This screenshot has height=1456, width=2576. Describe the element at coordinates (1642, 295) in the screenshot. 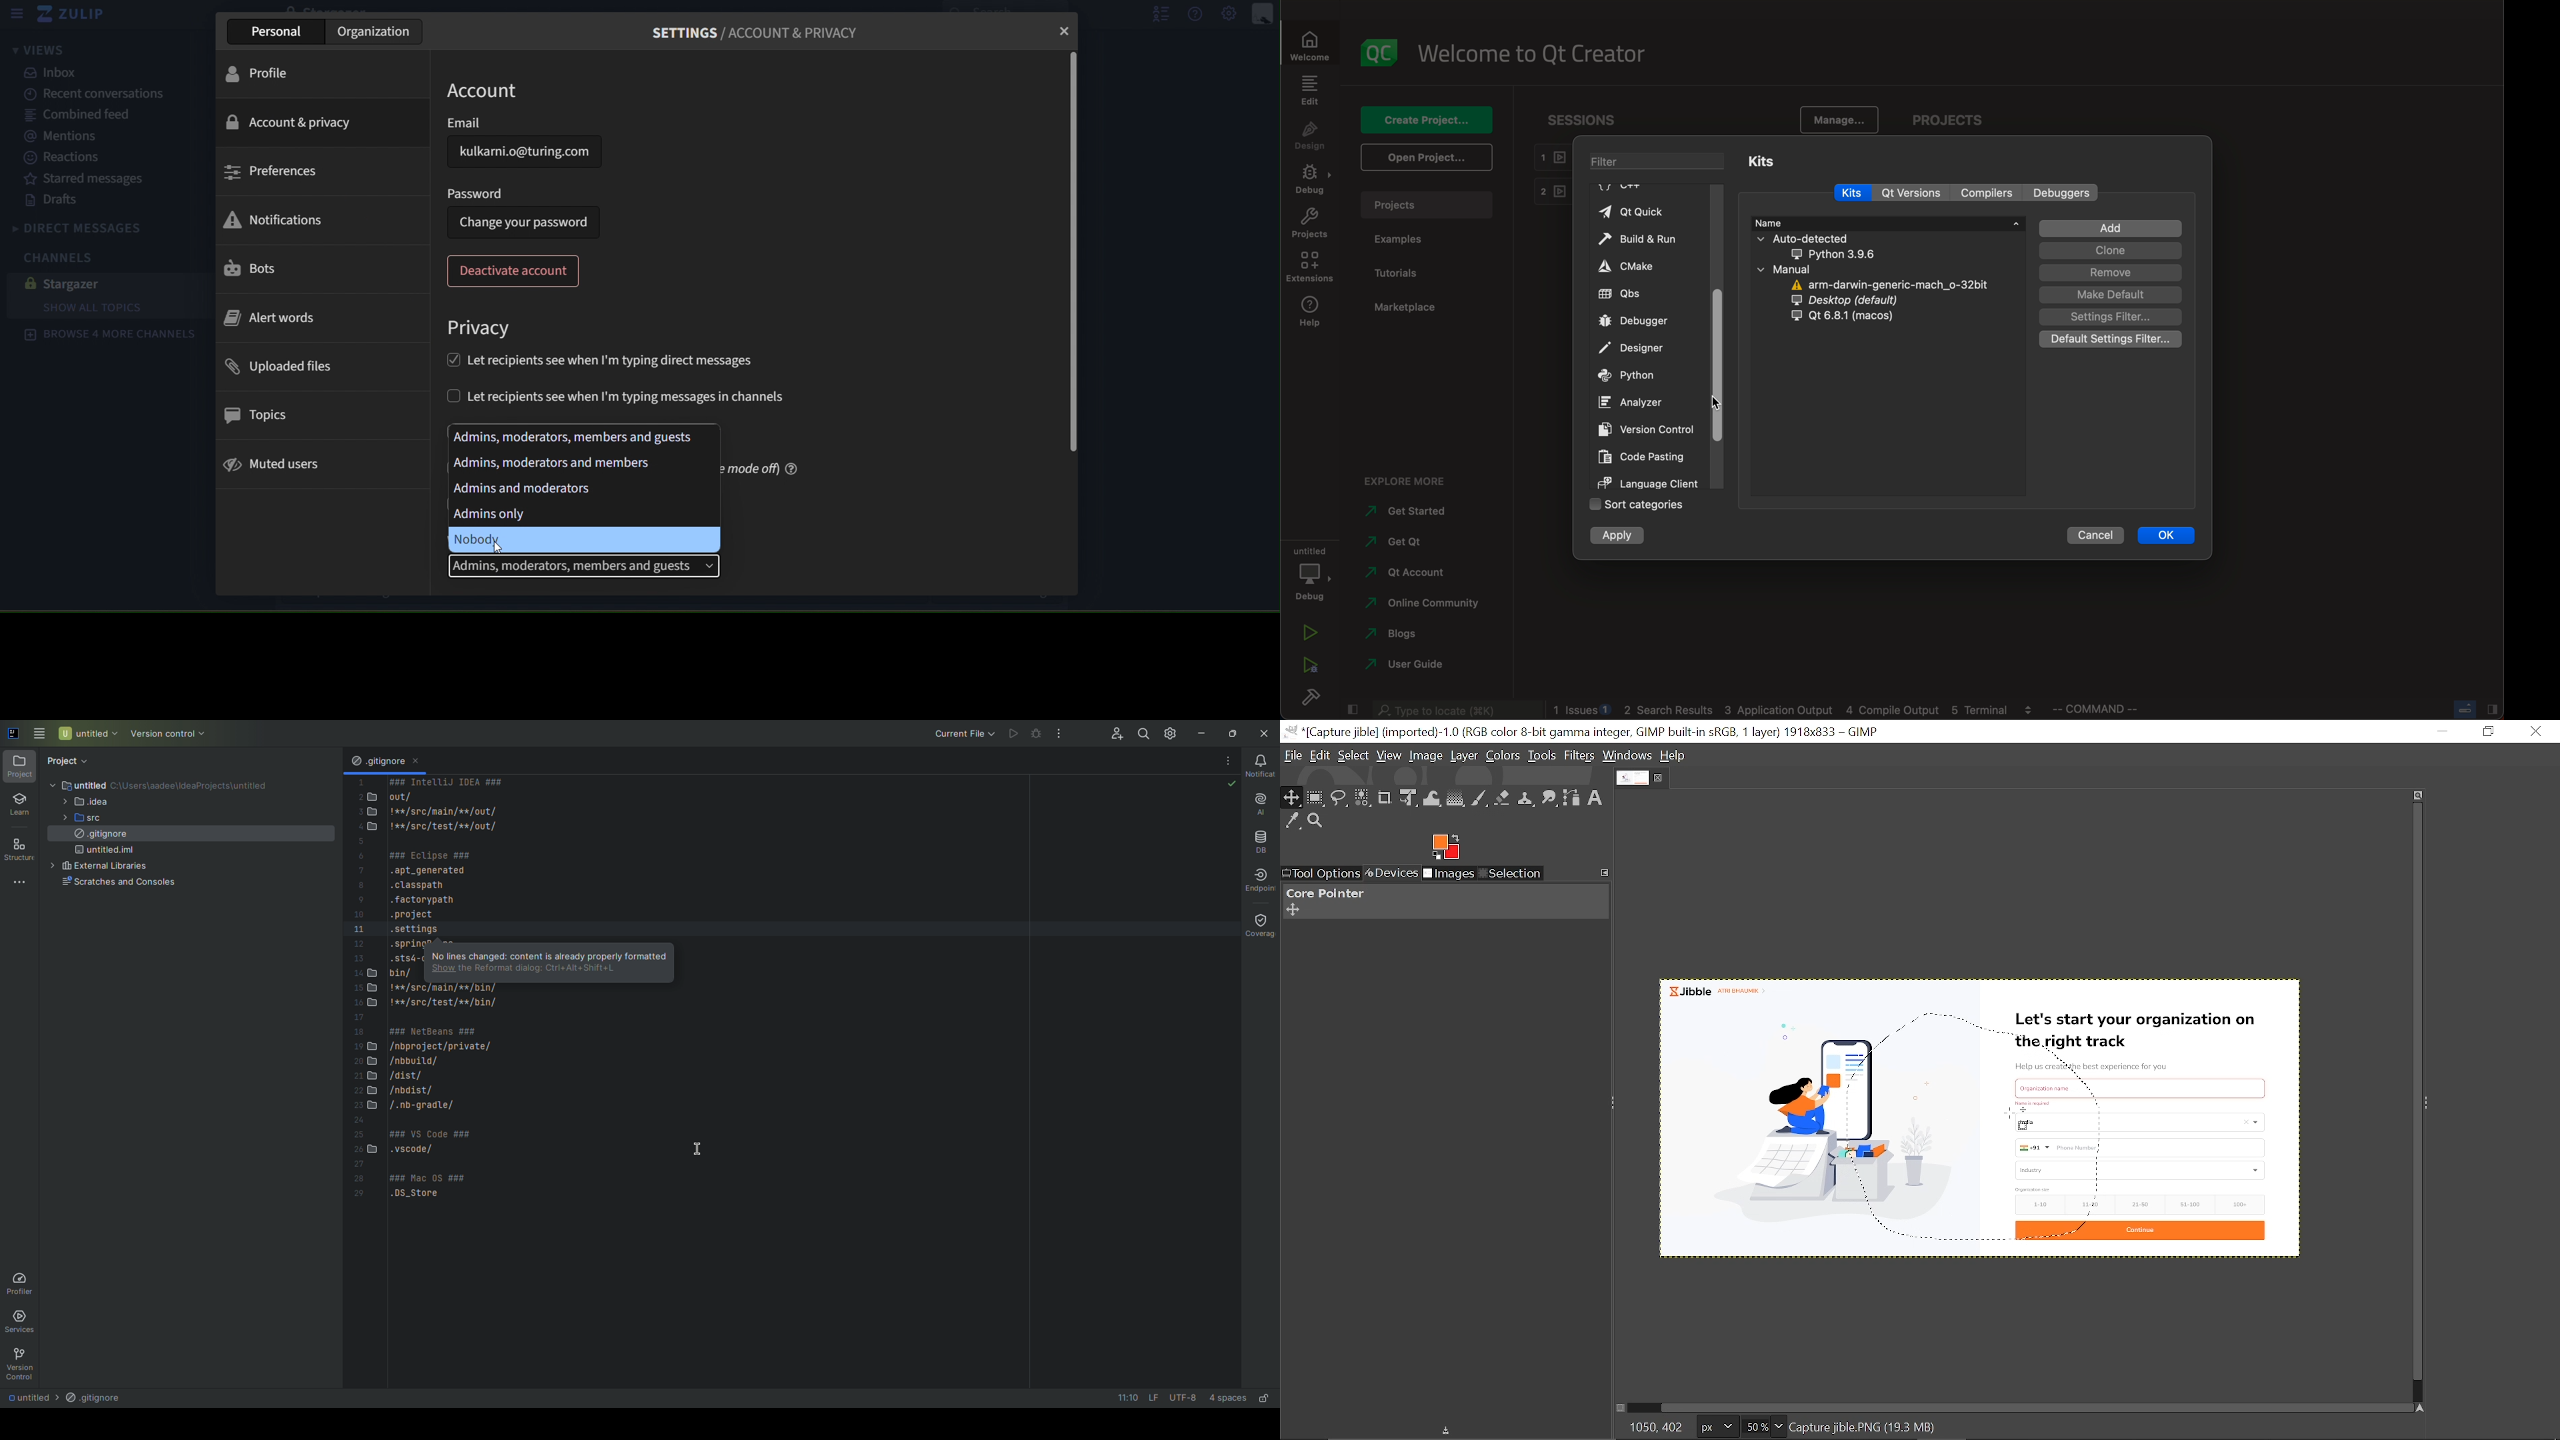

I see `qbs` at that location.